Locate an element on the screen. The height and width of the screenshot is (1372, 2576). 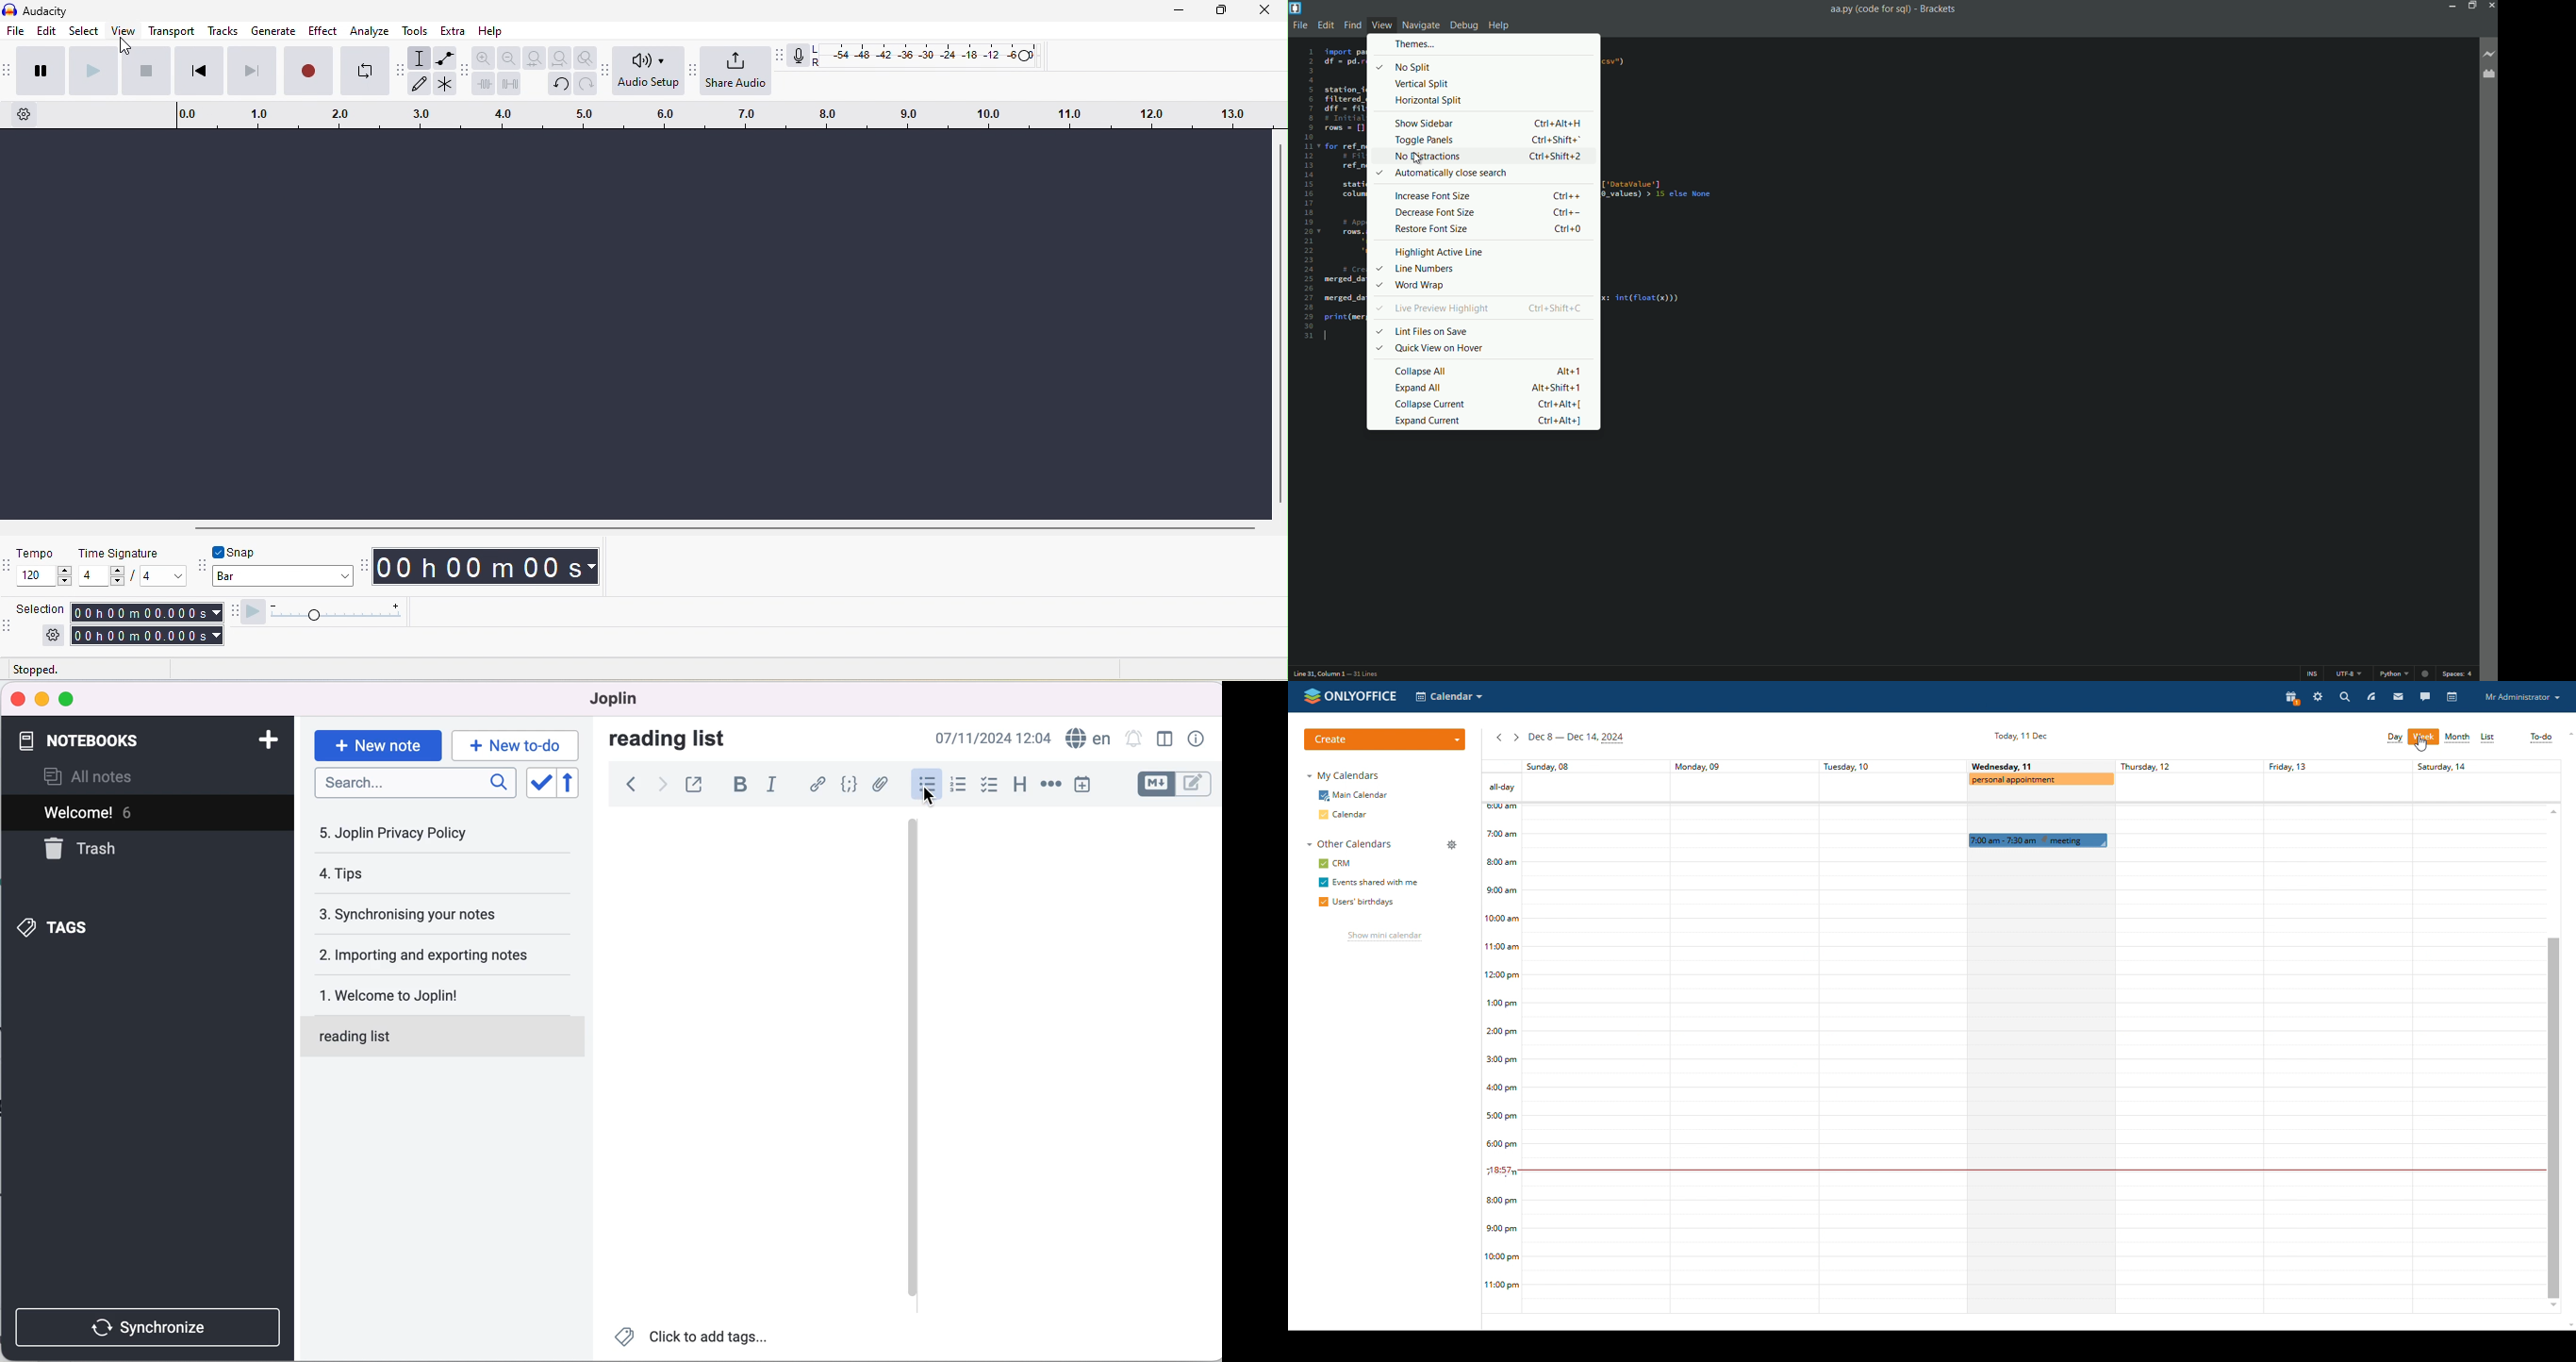
close is located at coordinates (19, 697).